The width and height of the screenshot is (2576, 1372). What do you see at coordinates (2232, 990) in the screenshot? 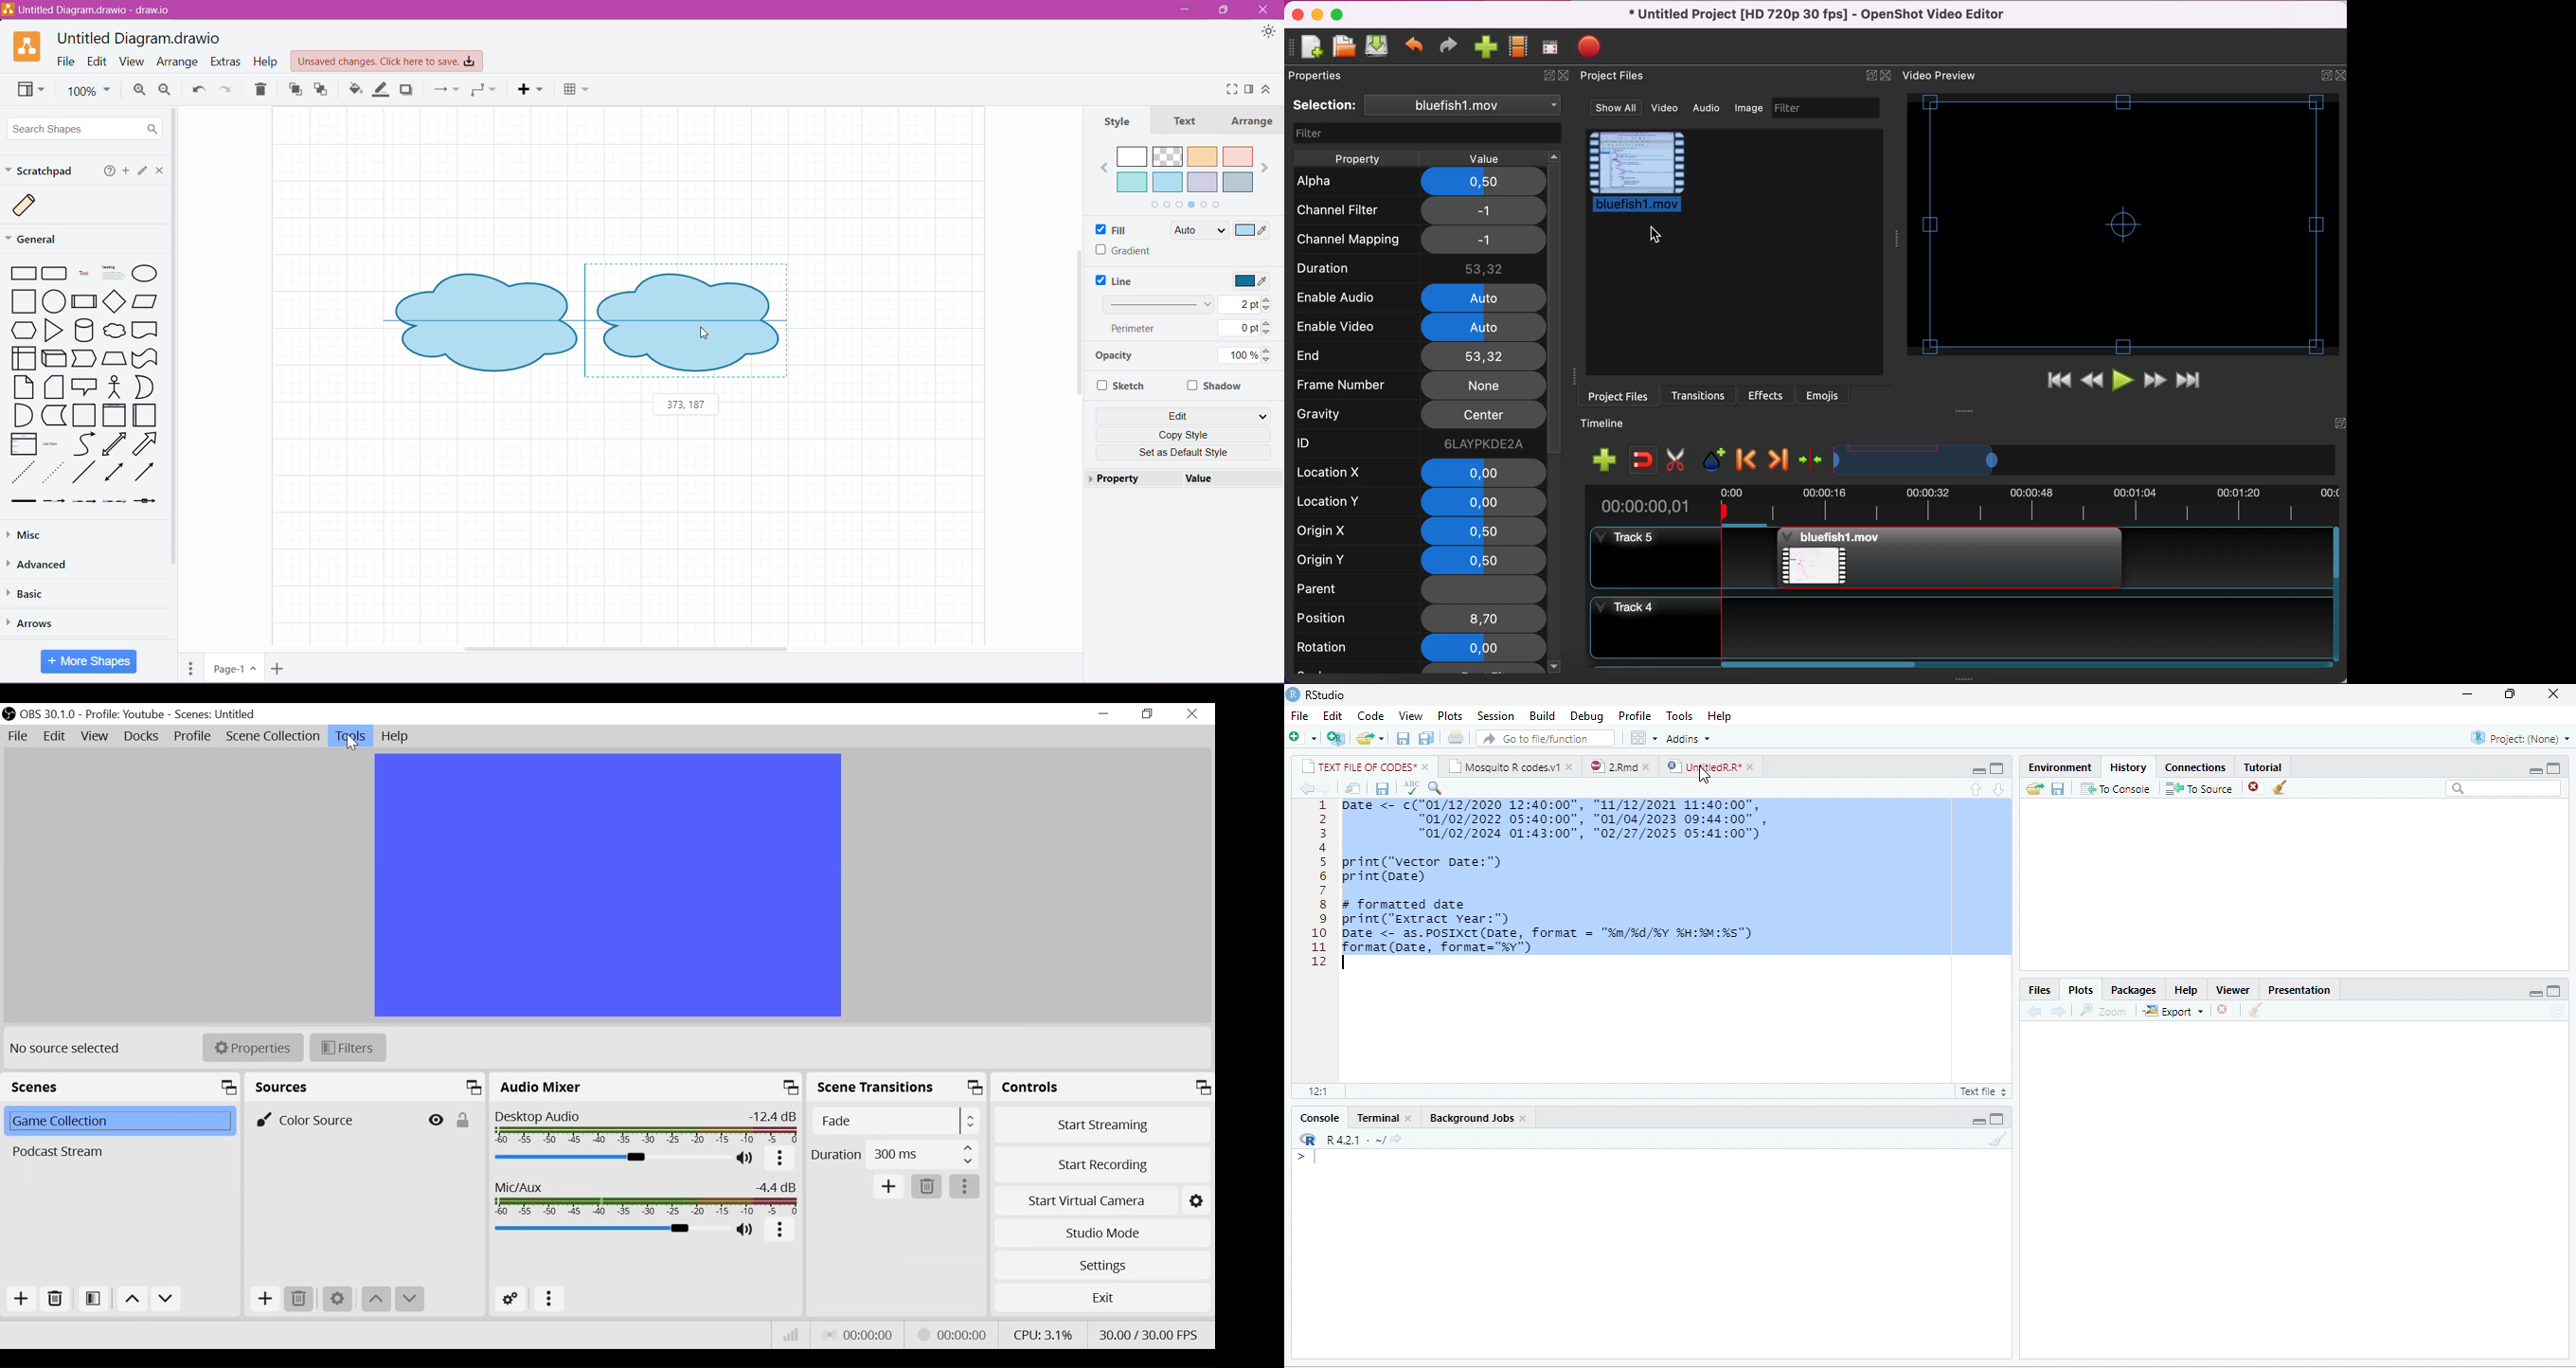
I see `Viewer` at bounding box center [2232, 990].